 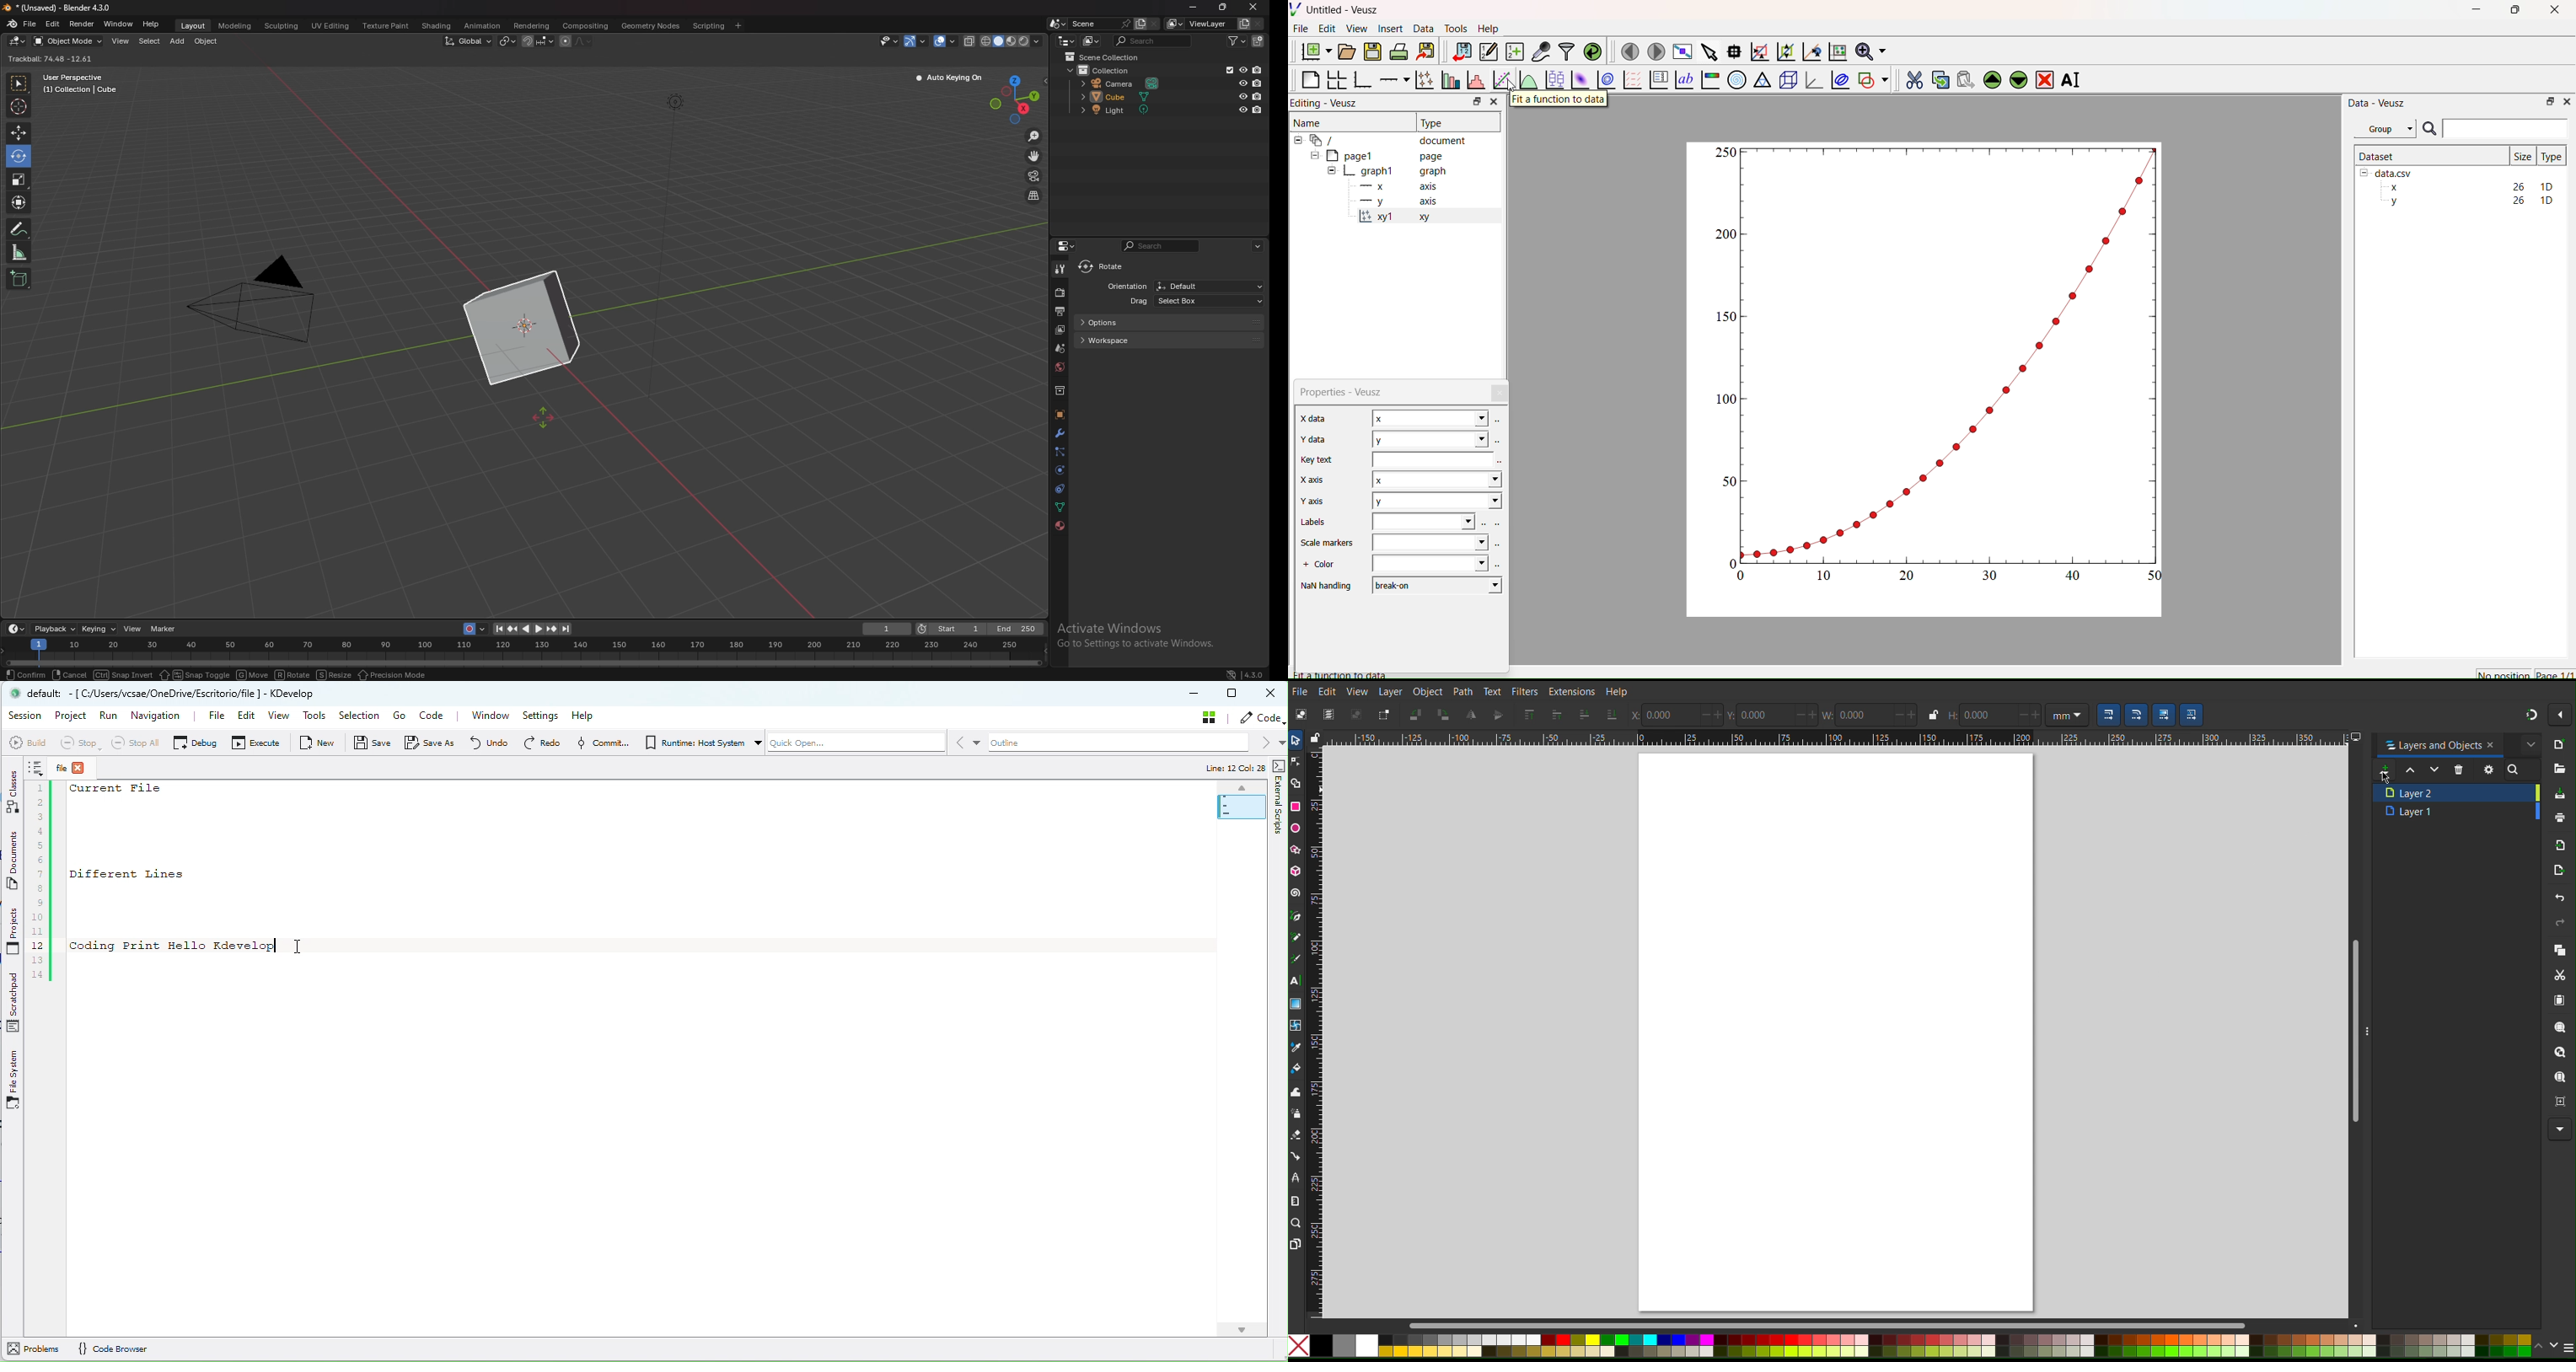 What do you see at coordinates (1126, 286) in the screenshot?
I see `Orientation` at bounding box center [1126, 286].